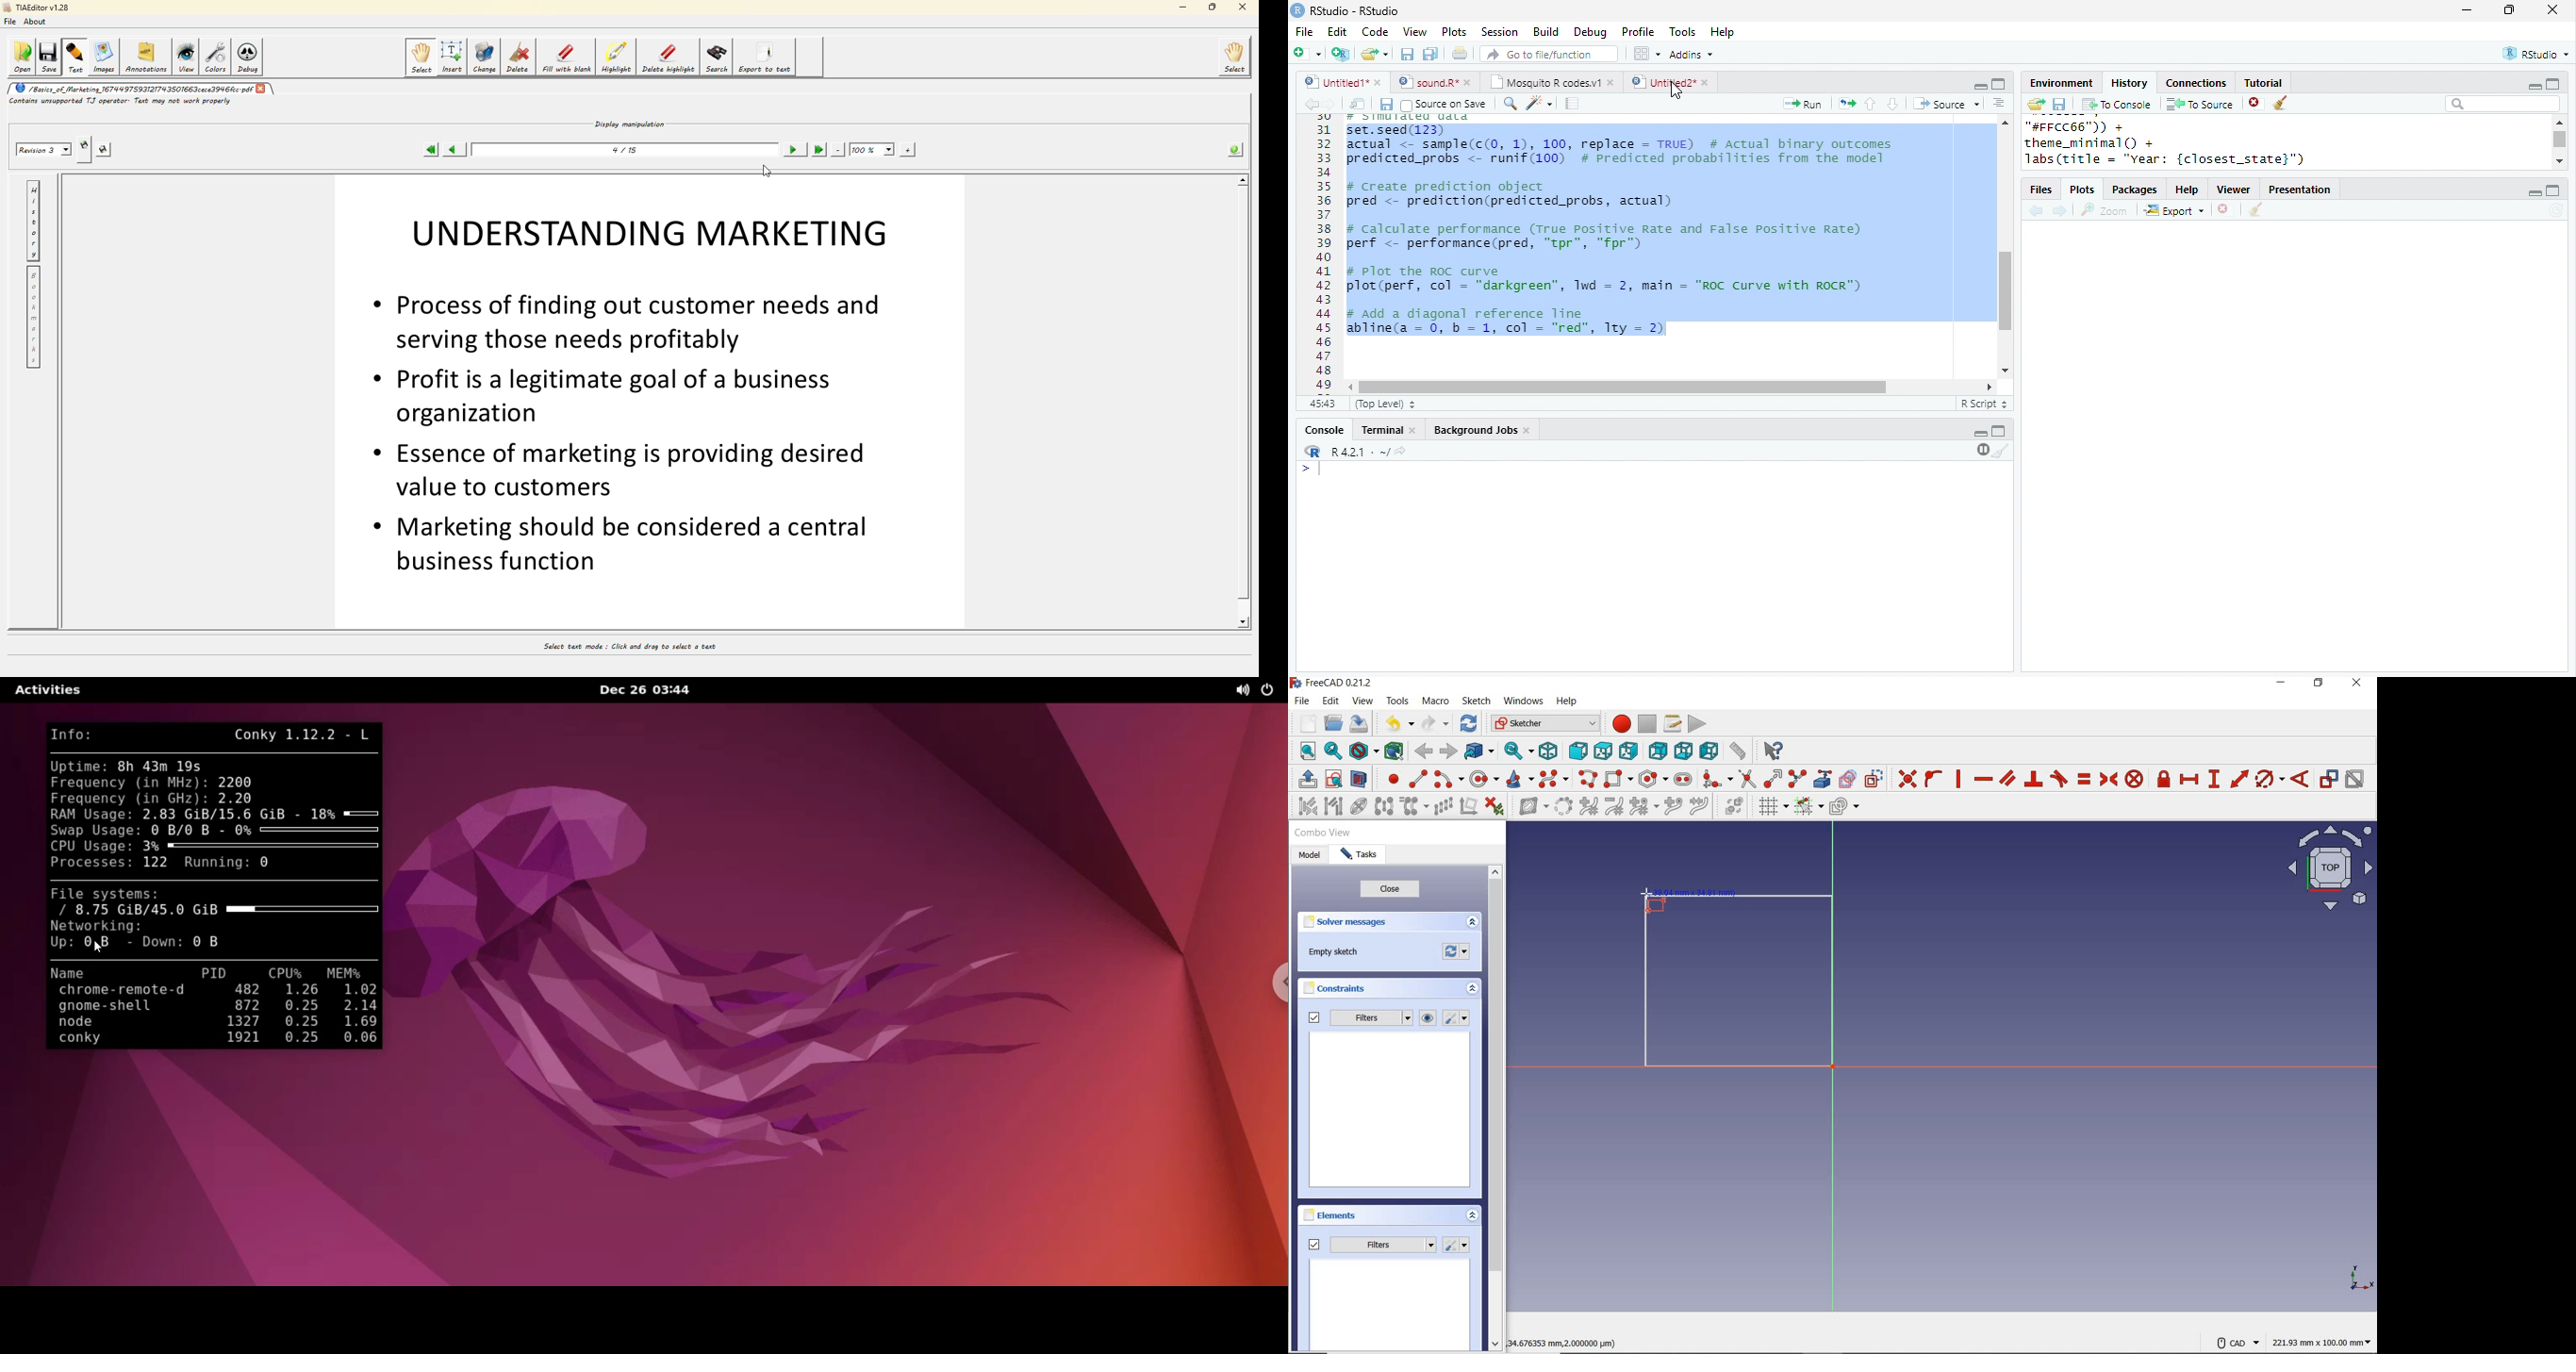 The height and width of the screenshot is (1372, 2576). I want to click on view, so click(1363, 701).